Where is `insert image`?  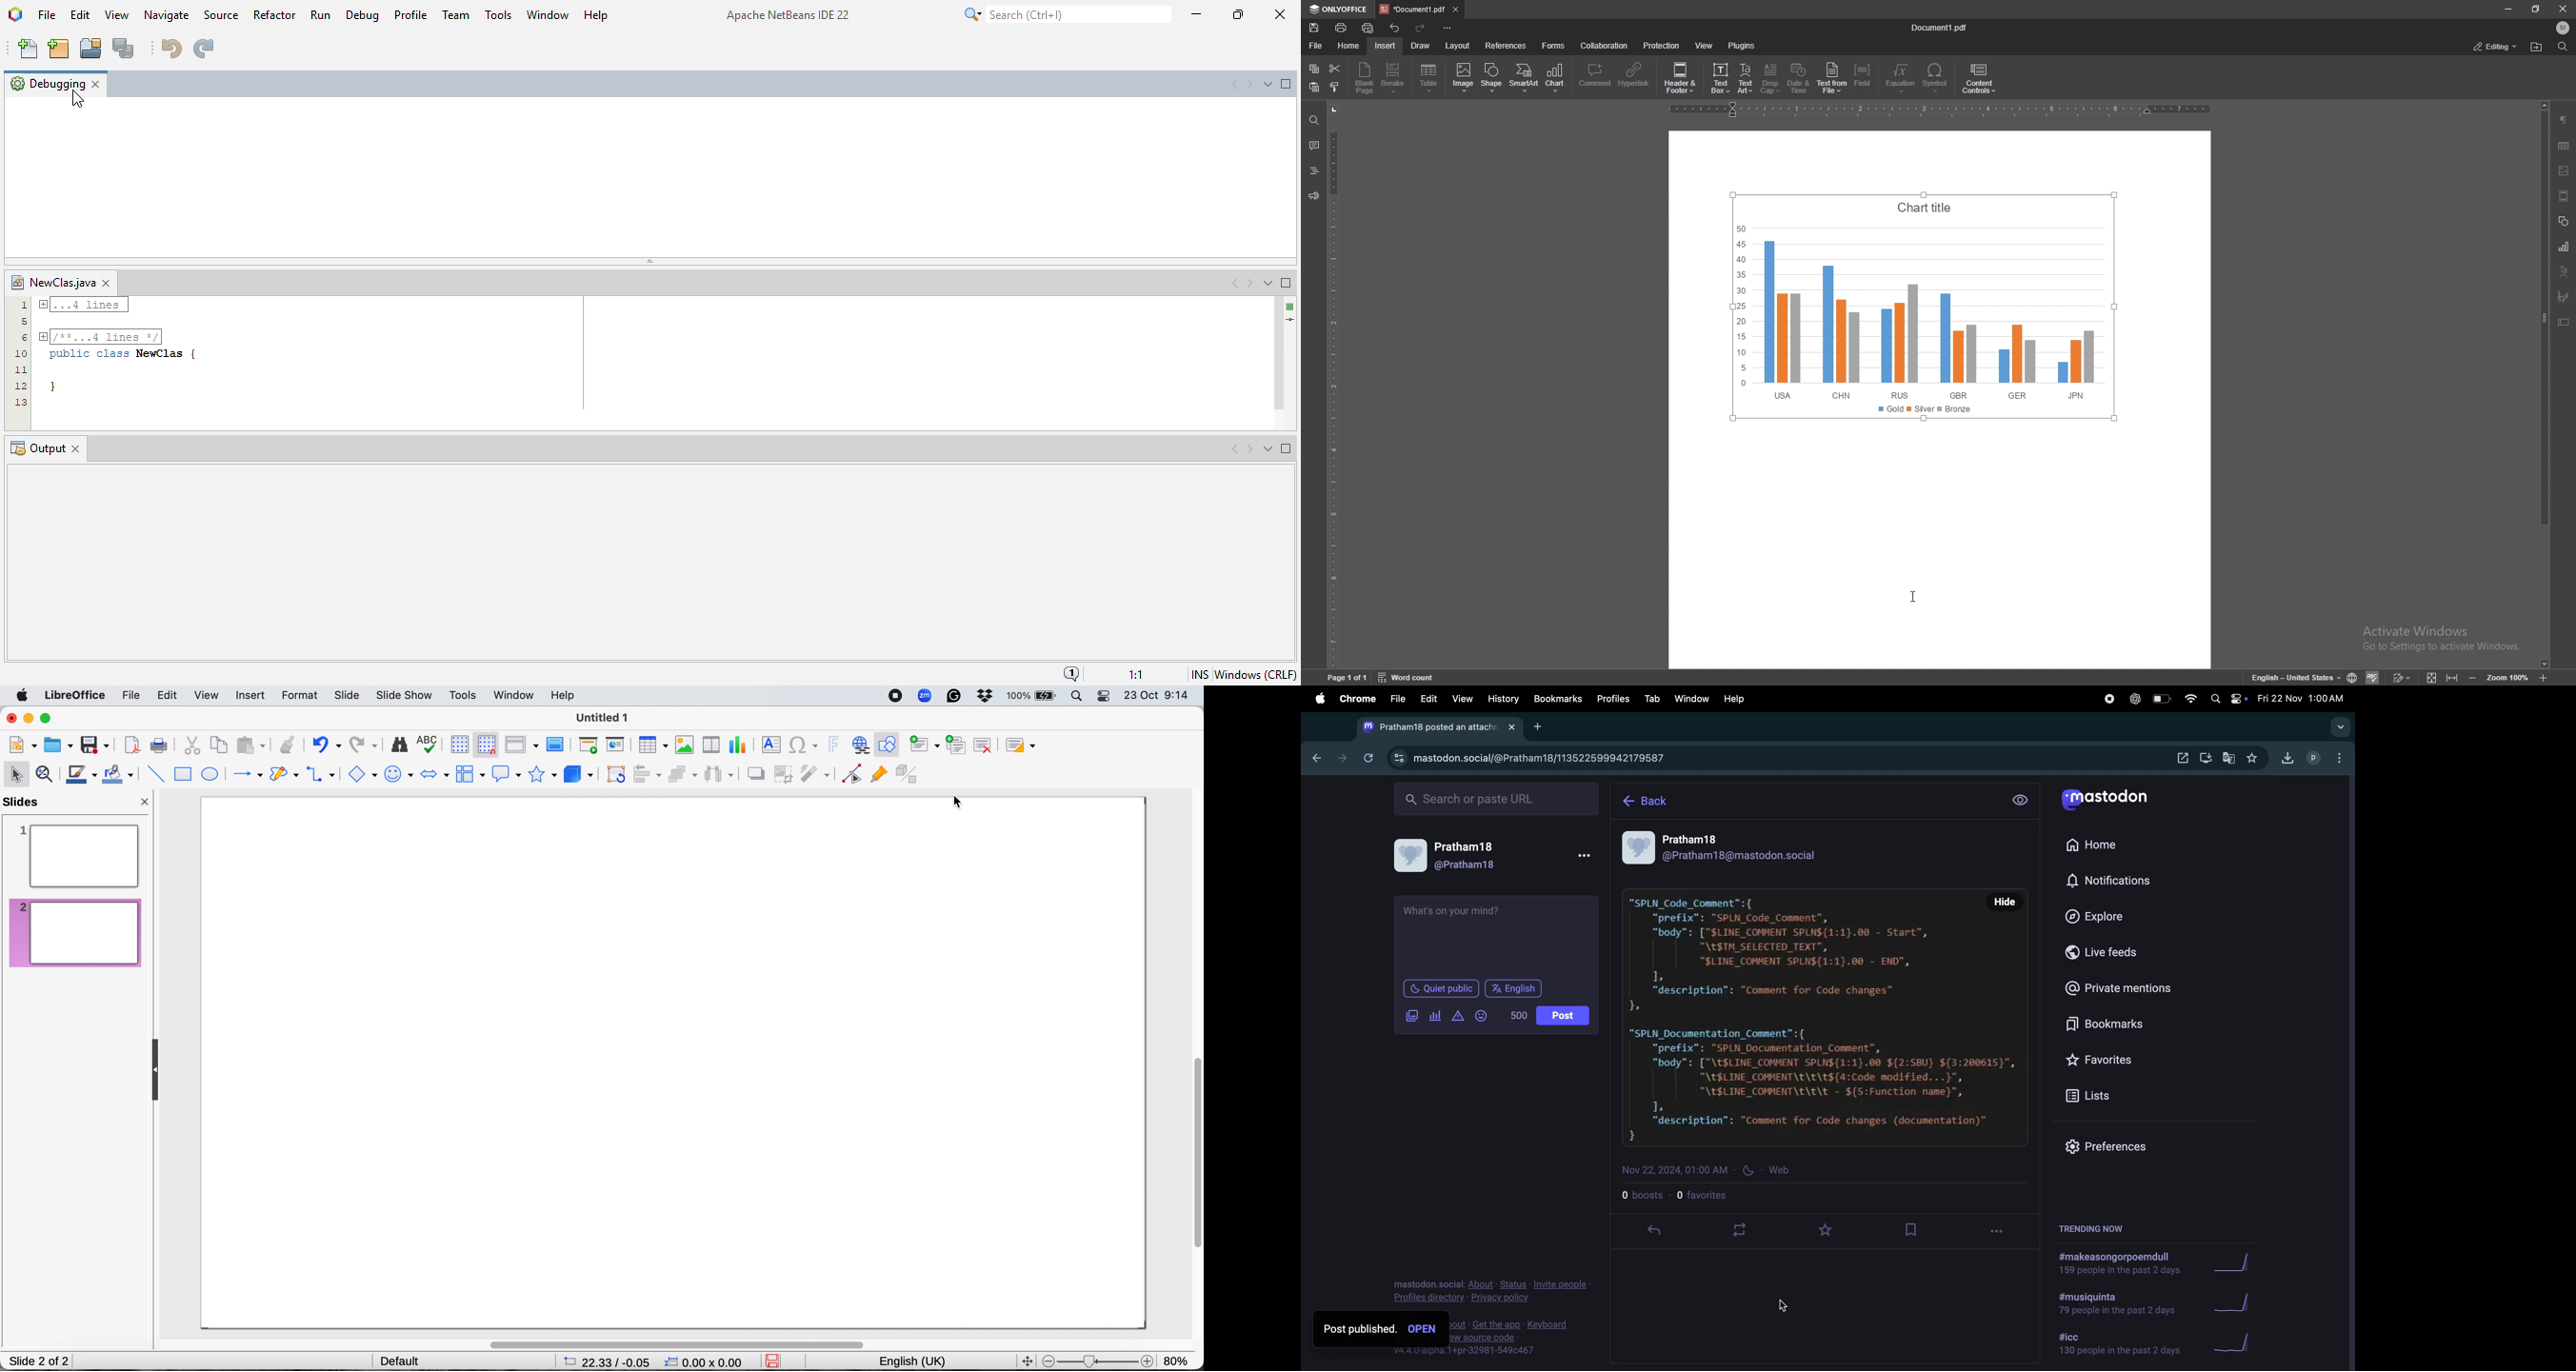
insert image is located at coordinates (684, 744).